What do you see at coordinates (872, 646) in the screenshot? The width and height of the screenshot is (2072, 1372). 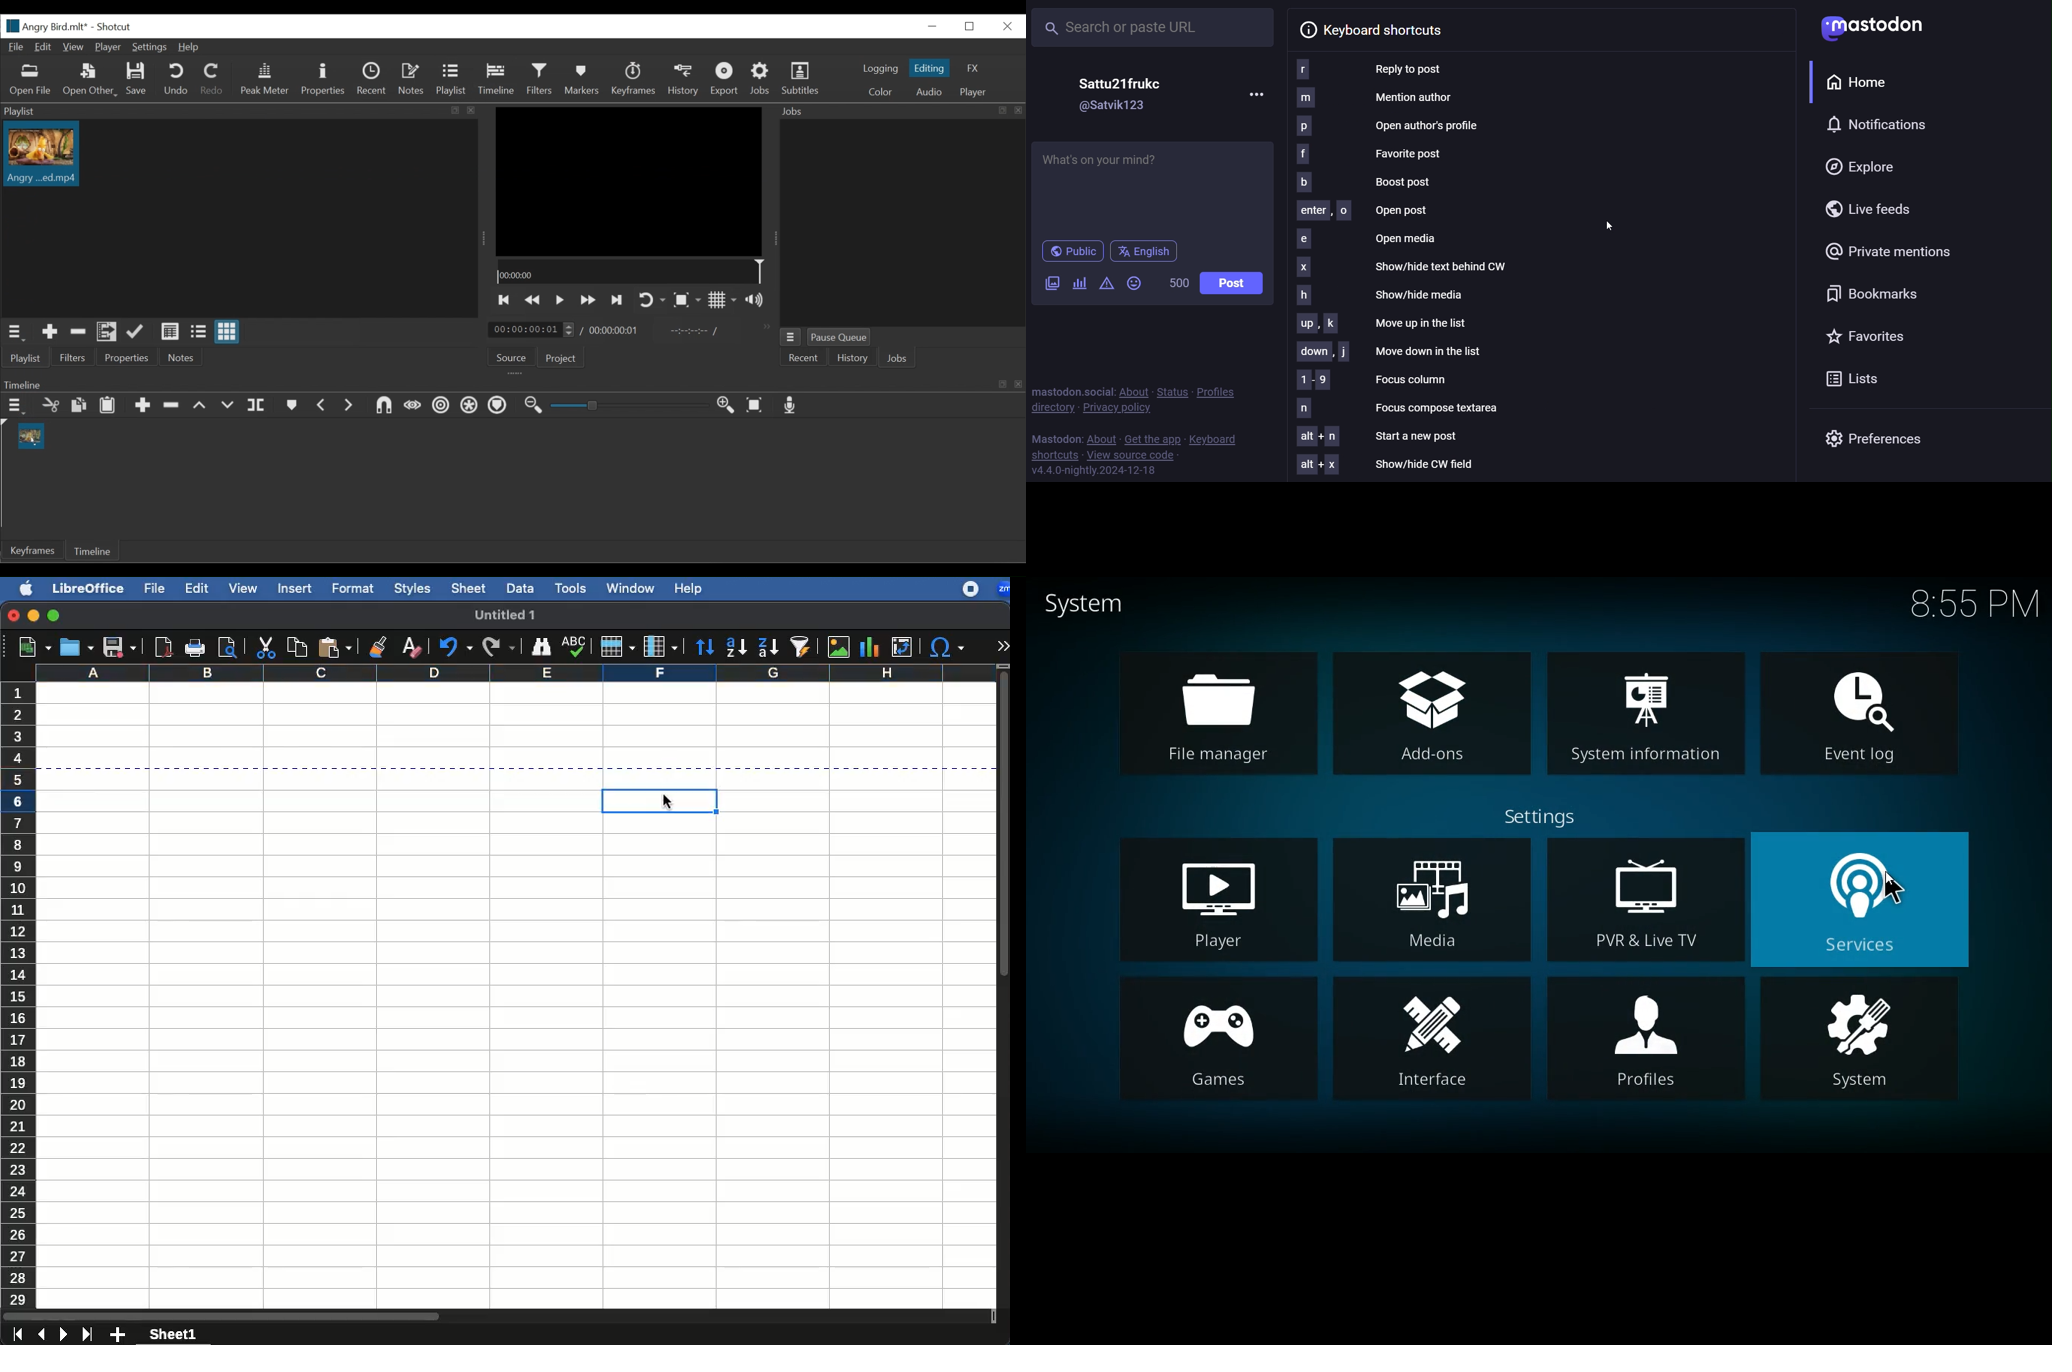 I see `chart` at bounding box center [872, 646].